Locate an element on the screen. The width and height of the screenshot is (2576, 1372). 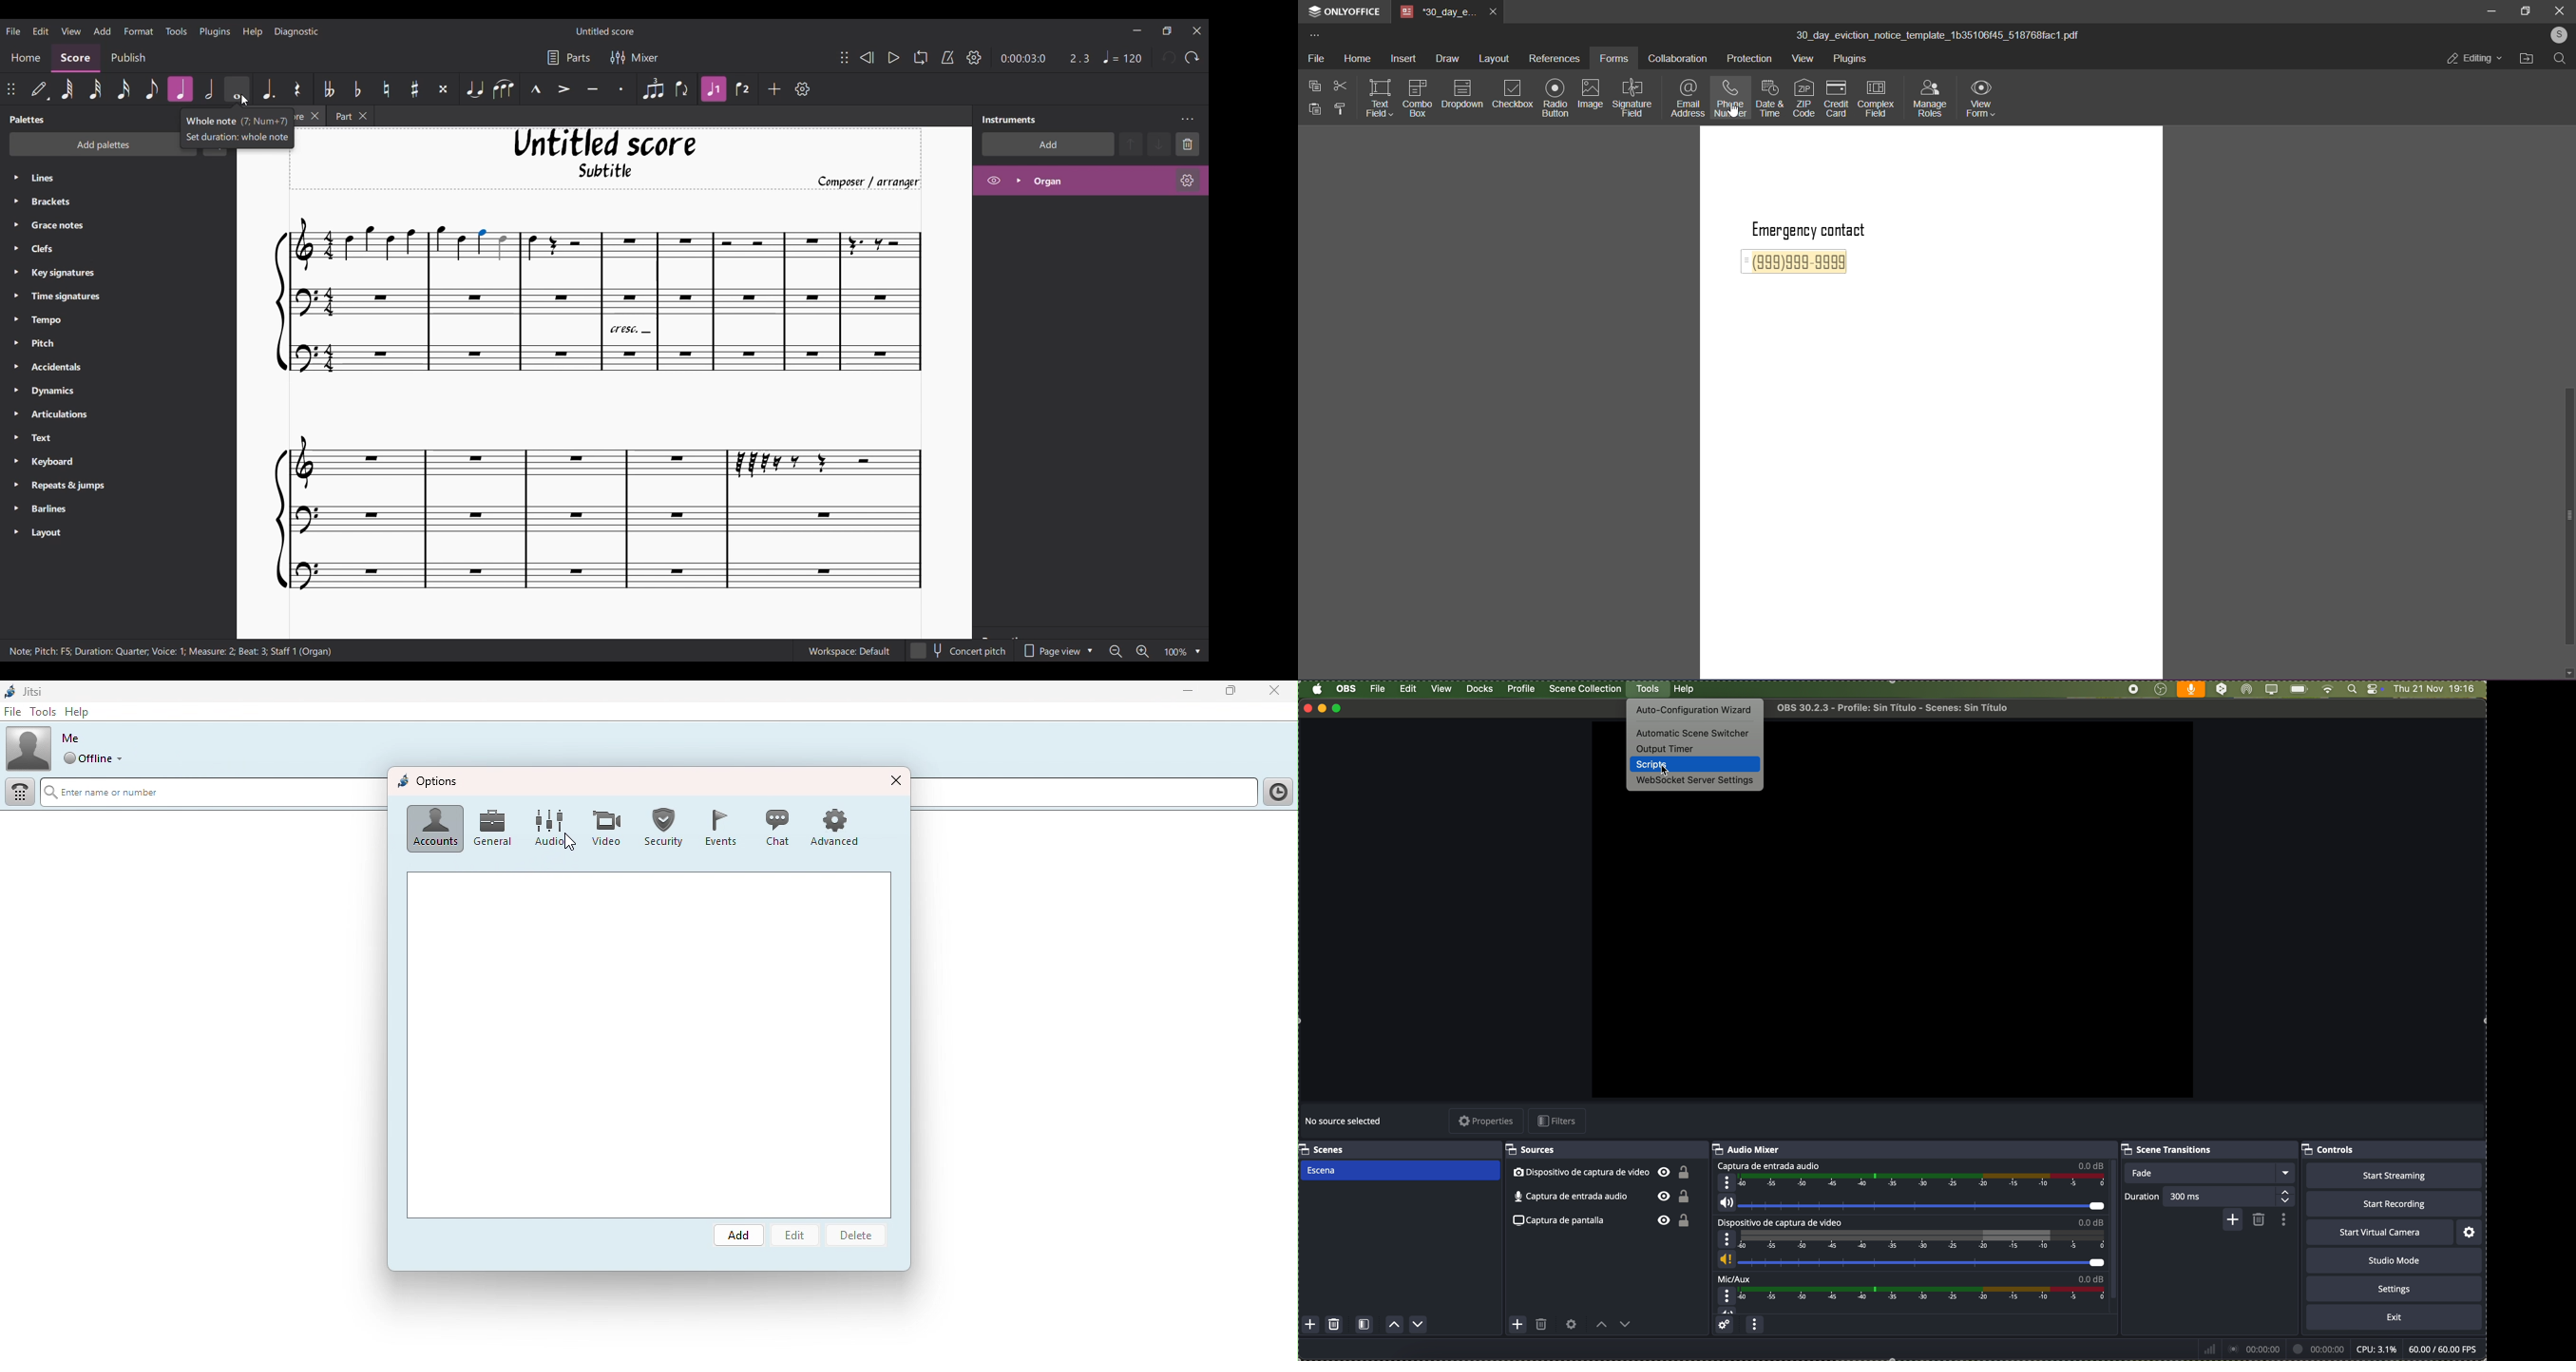
OBS Studio is located at coordinates (2161, 690).